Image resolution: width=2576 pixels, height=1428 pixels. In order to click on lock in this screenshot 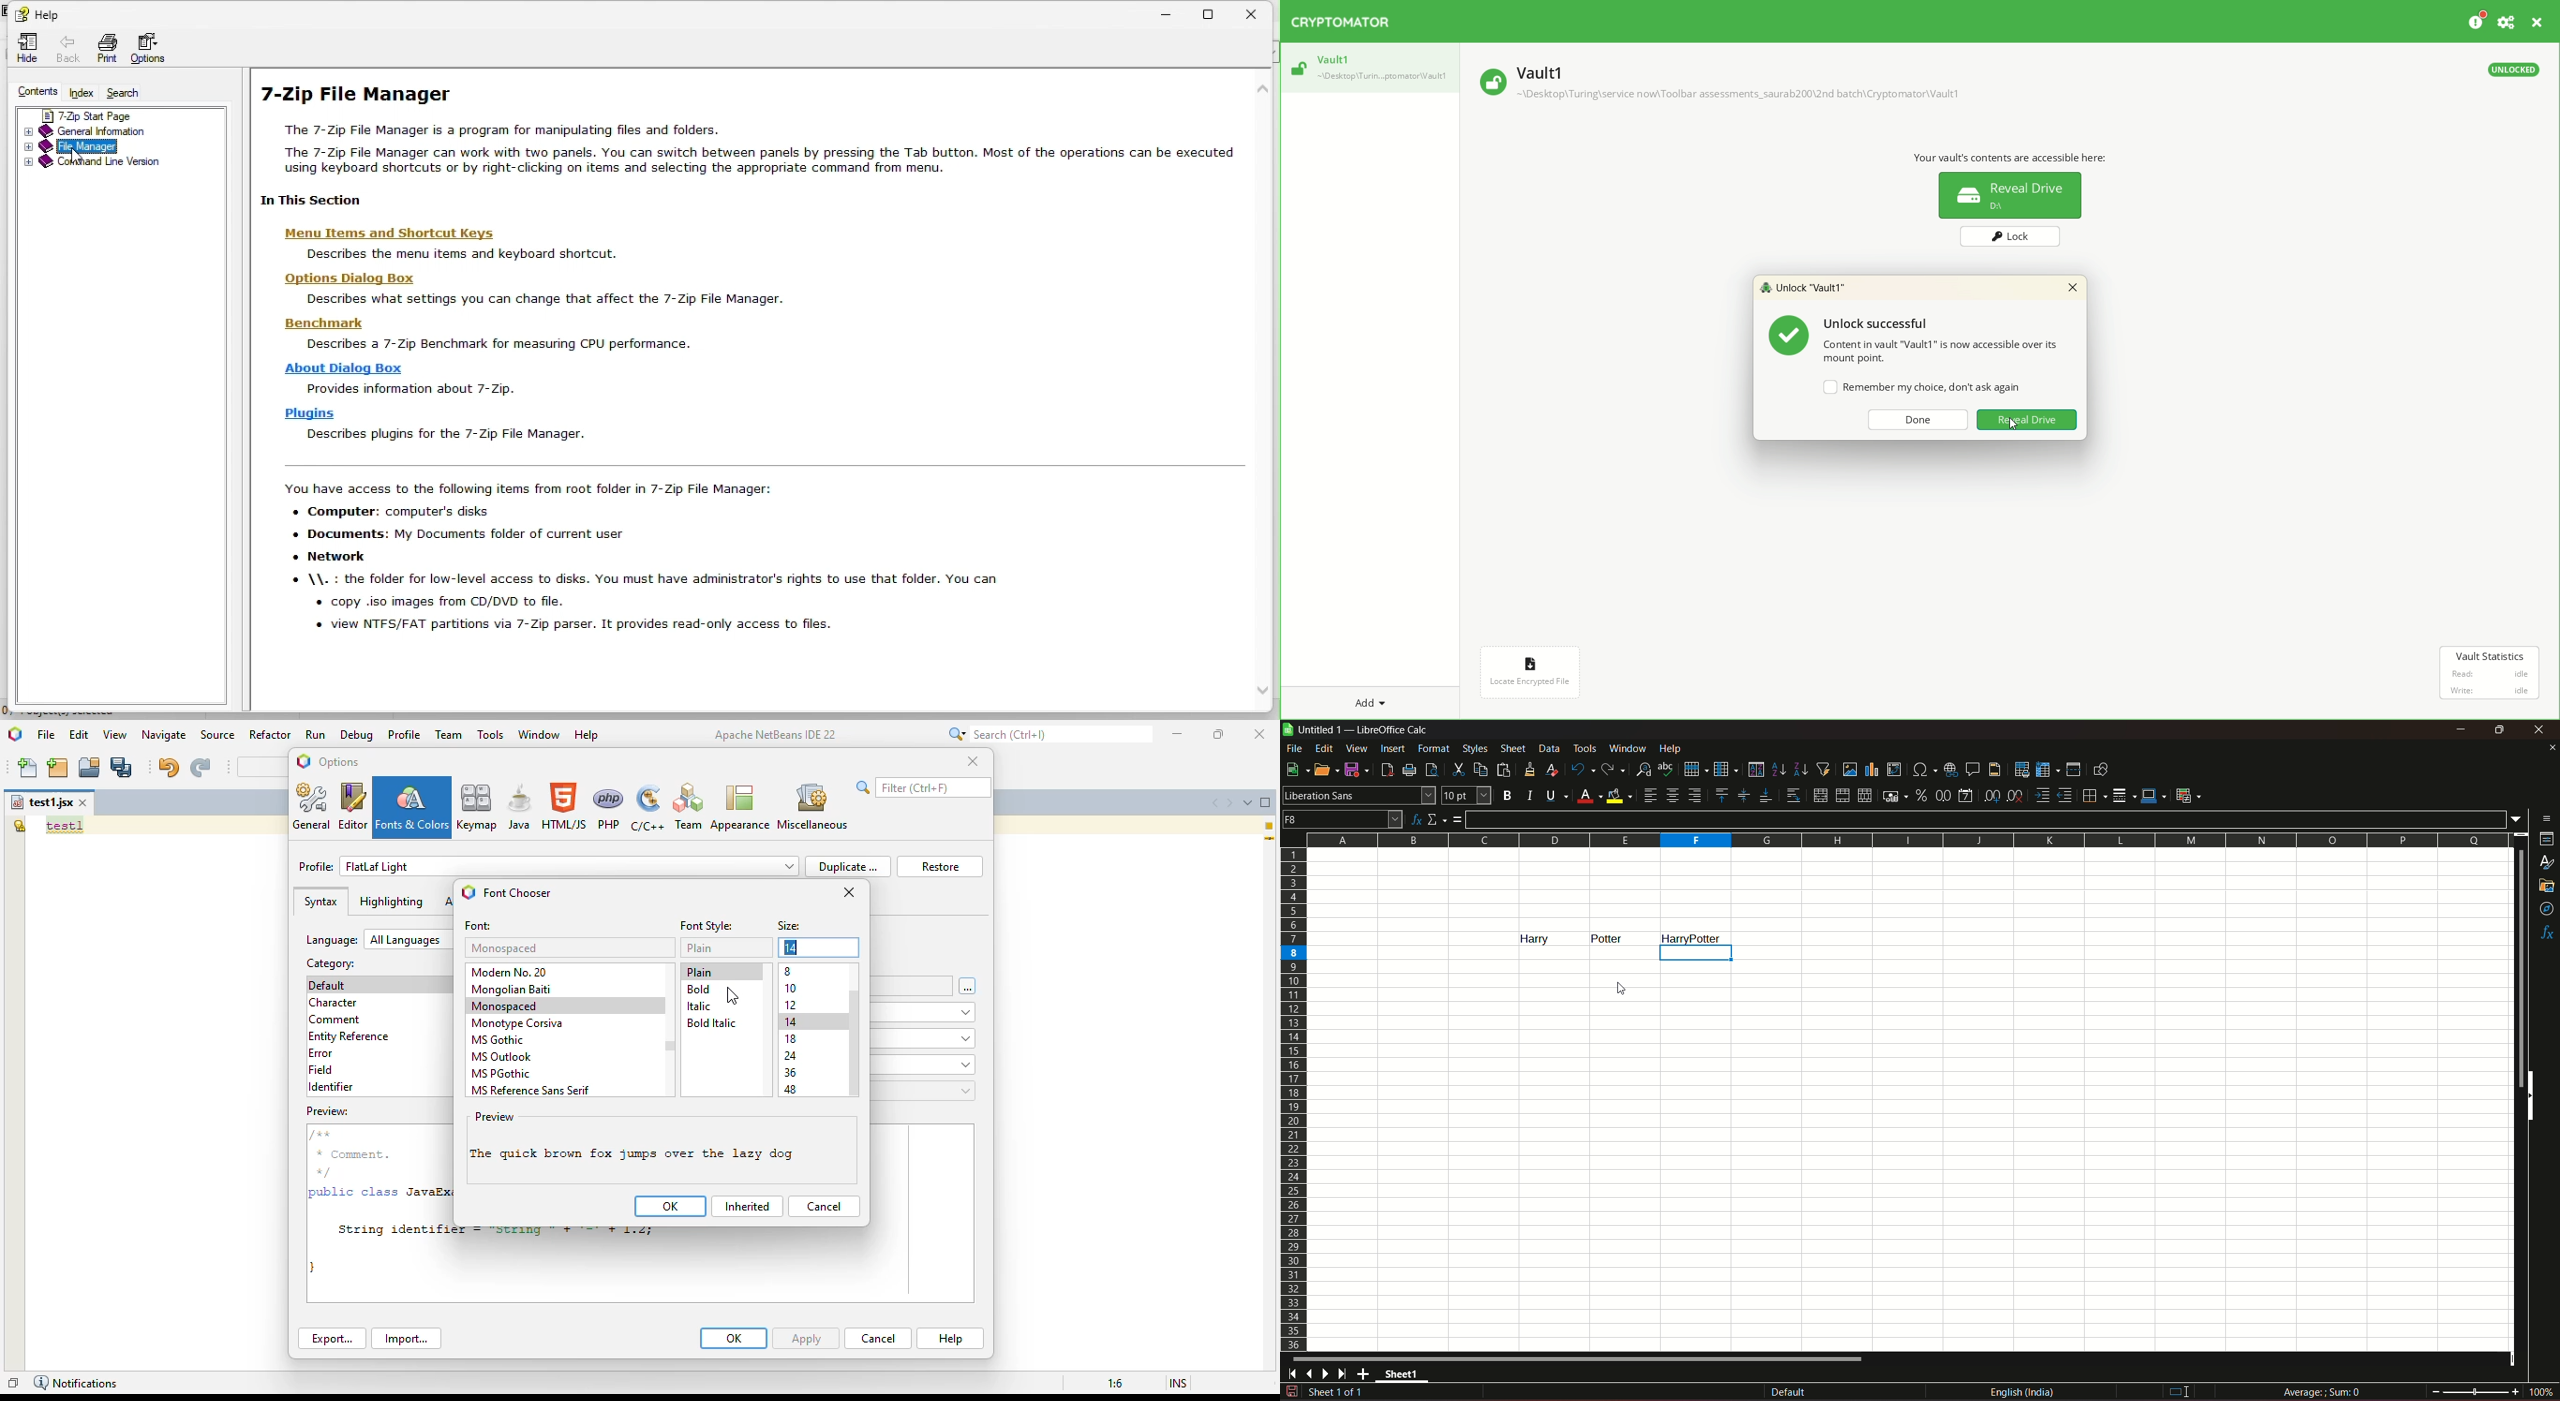, I will do `click(2009, 238)`.